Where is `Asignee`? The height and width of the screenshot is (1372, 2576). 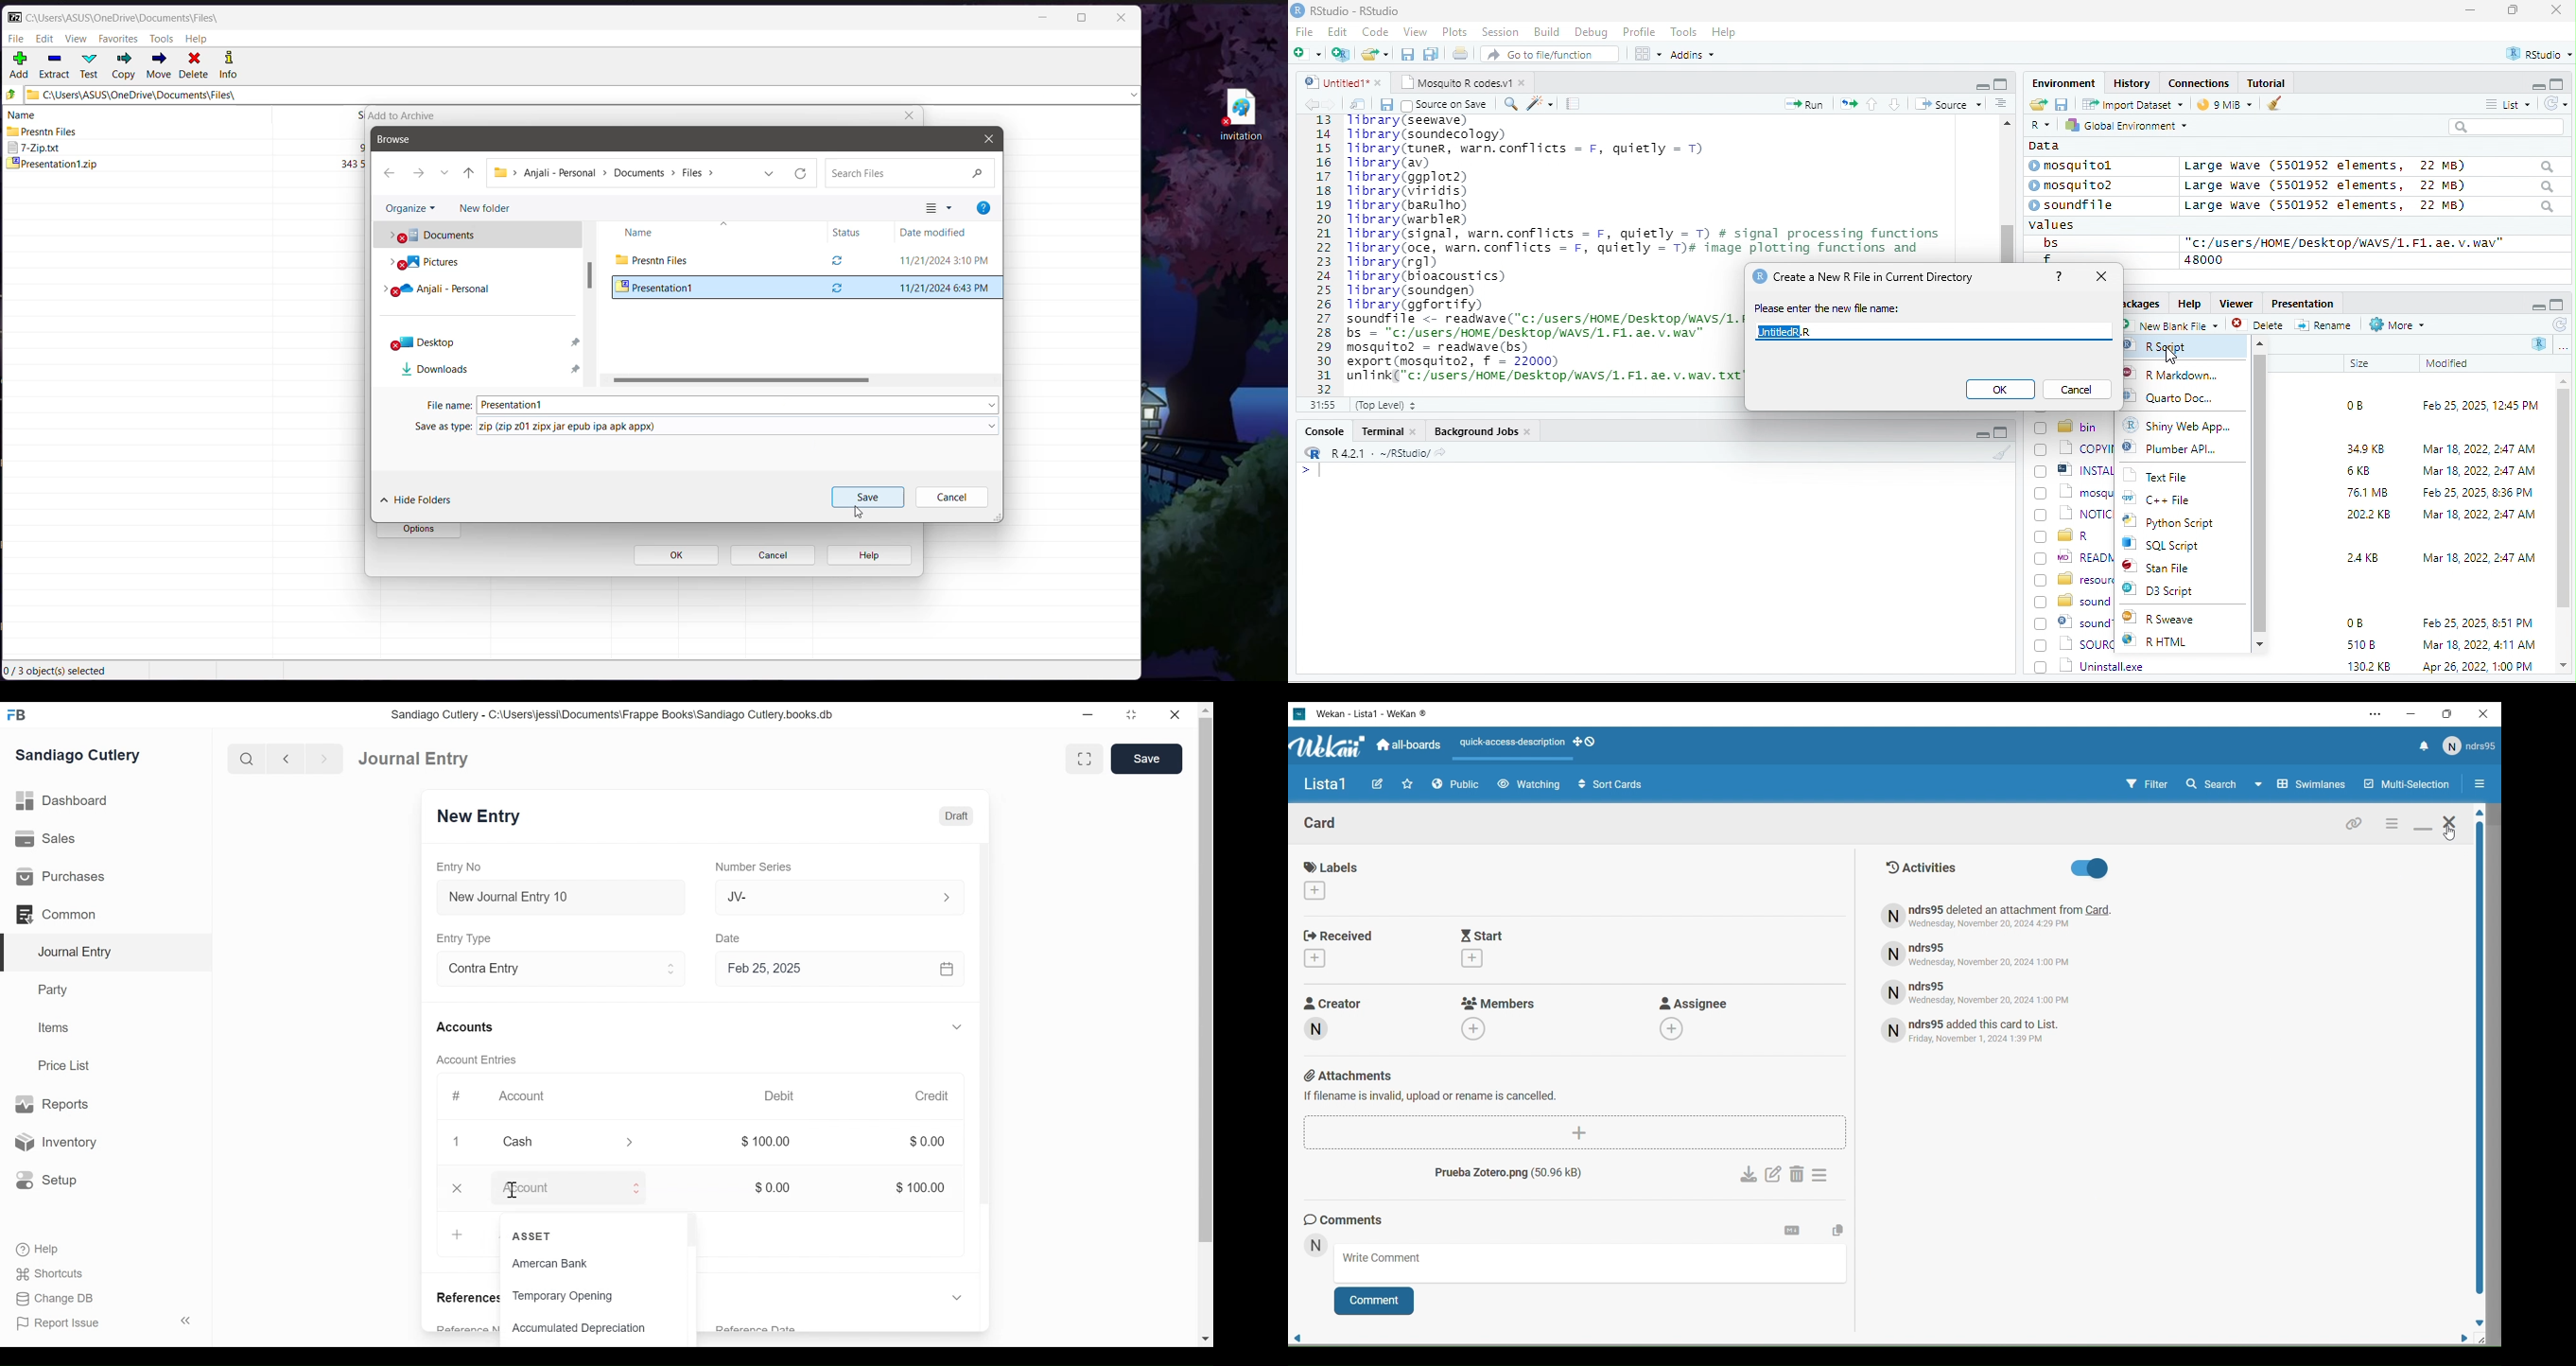
Asignee is located at coordinates (1695, 1003).